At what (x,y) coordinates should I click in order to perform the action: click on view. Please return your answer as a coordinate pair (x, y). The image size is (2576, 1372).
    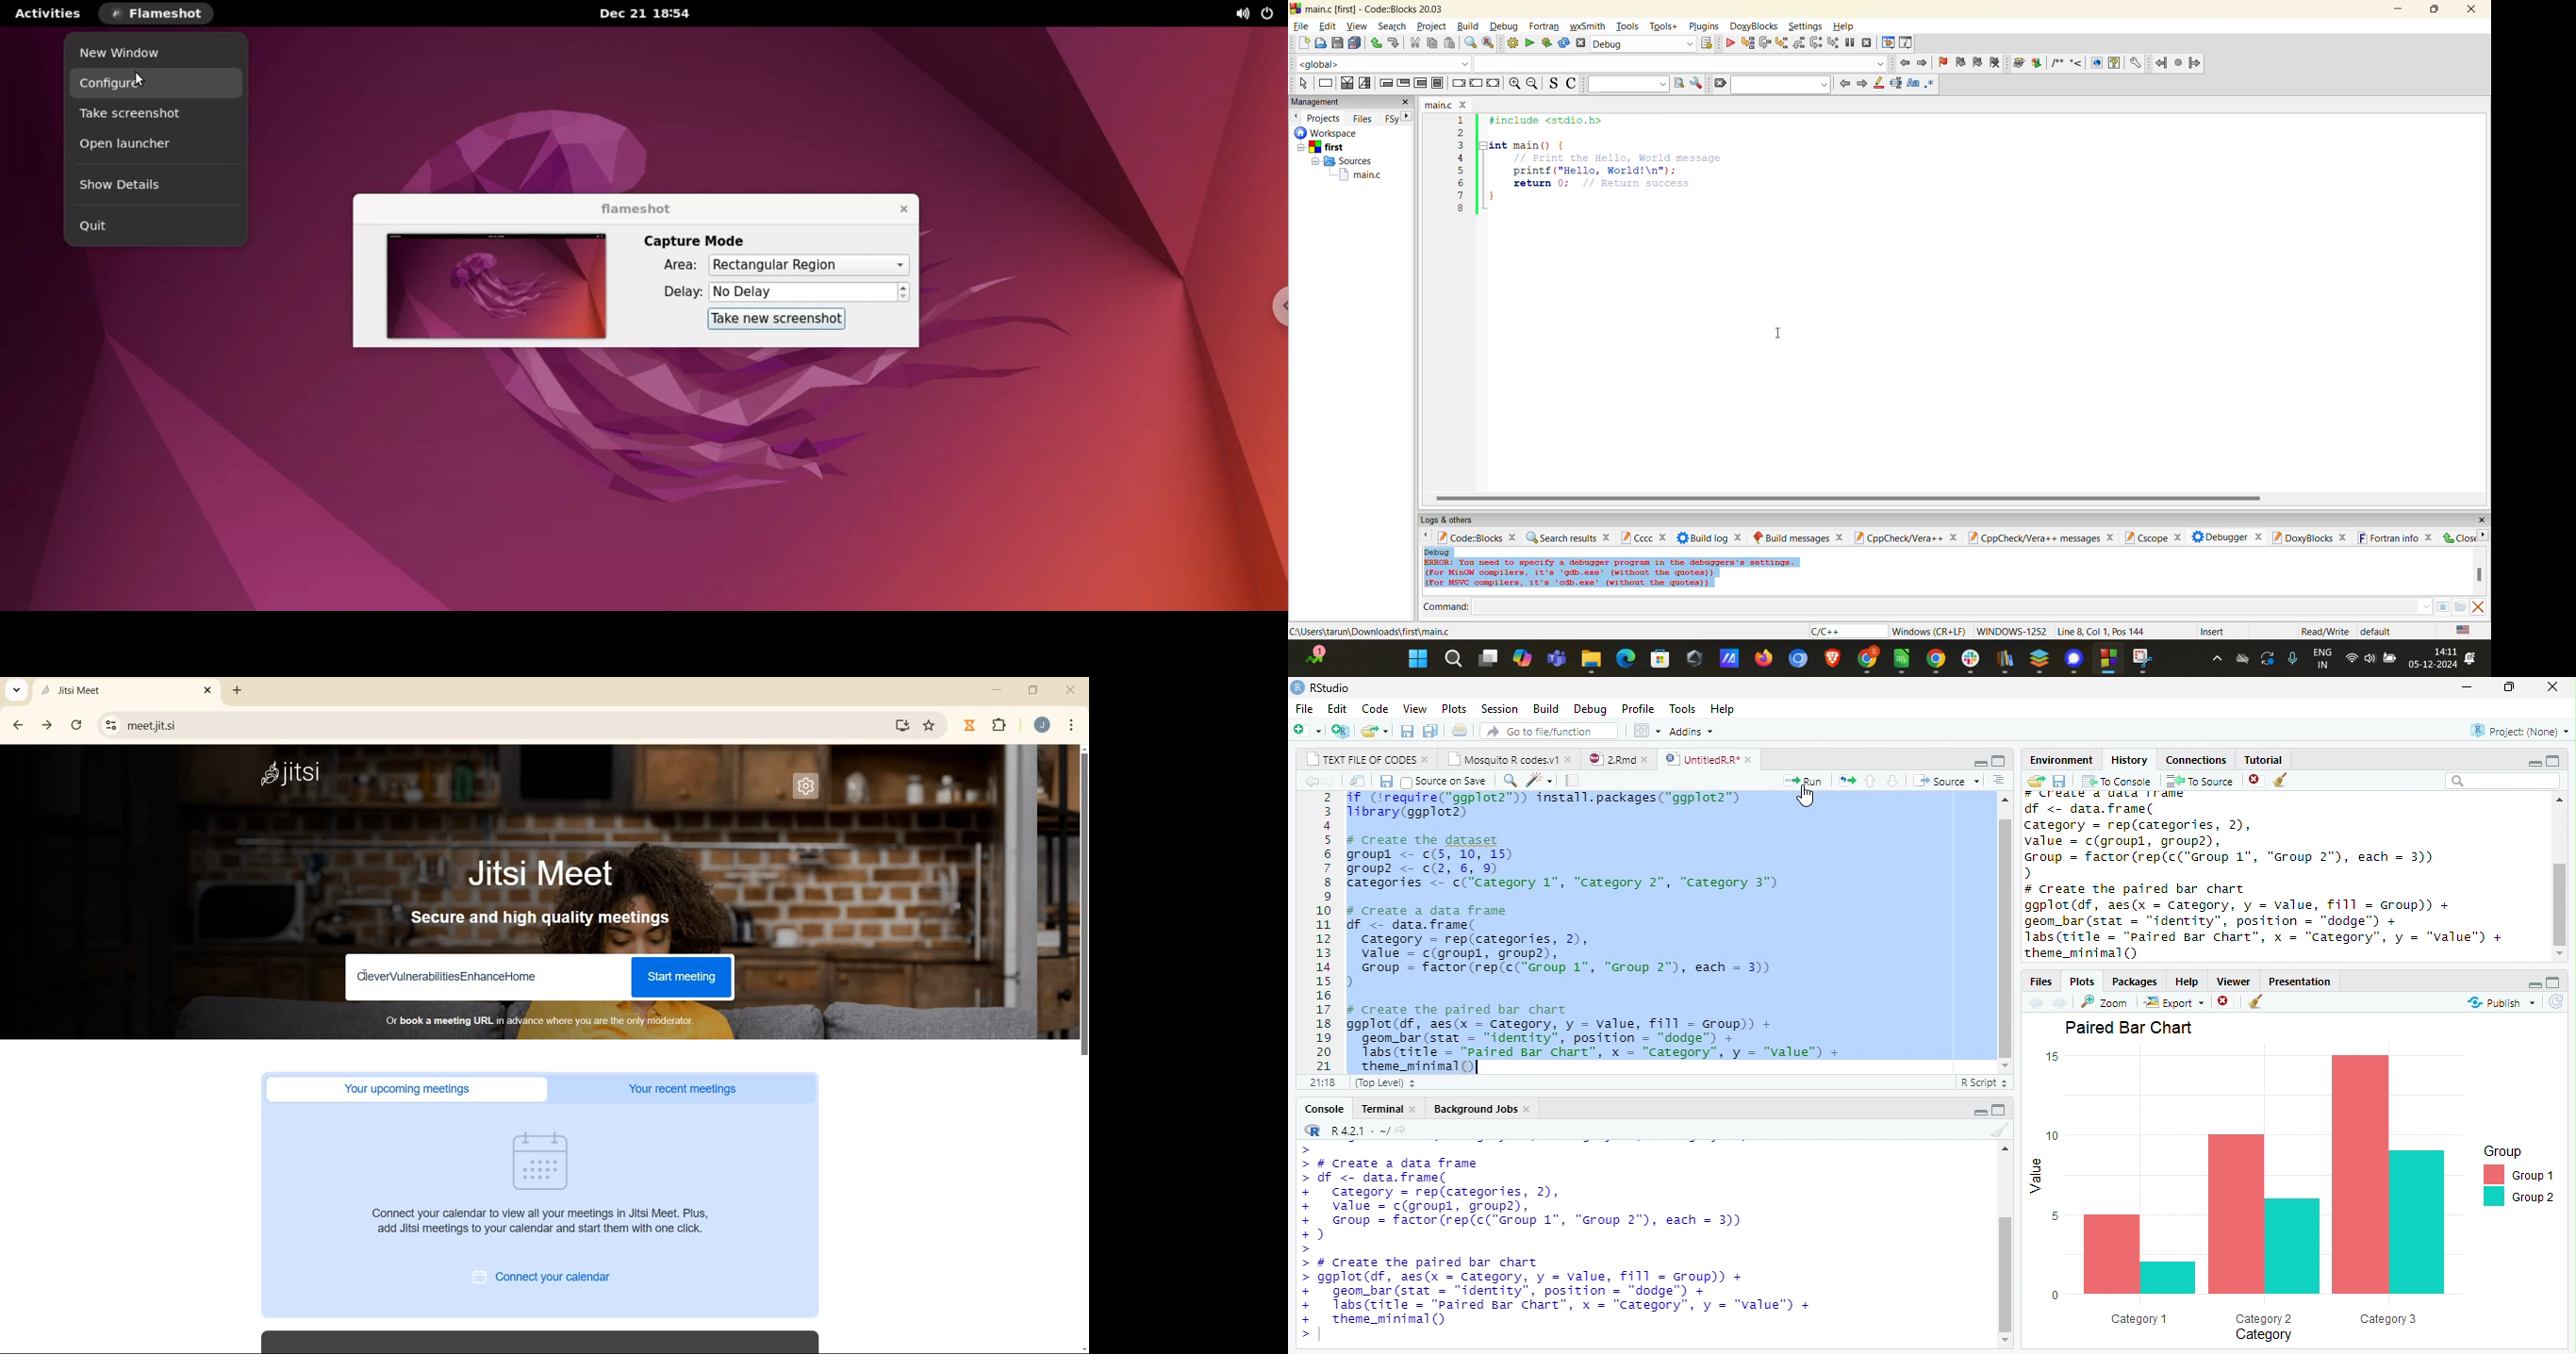
    Looking at the image, I should click on (1412, 707).